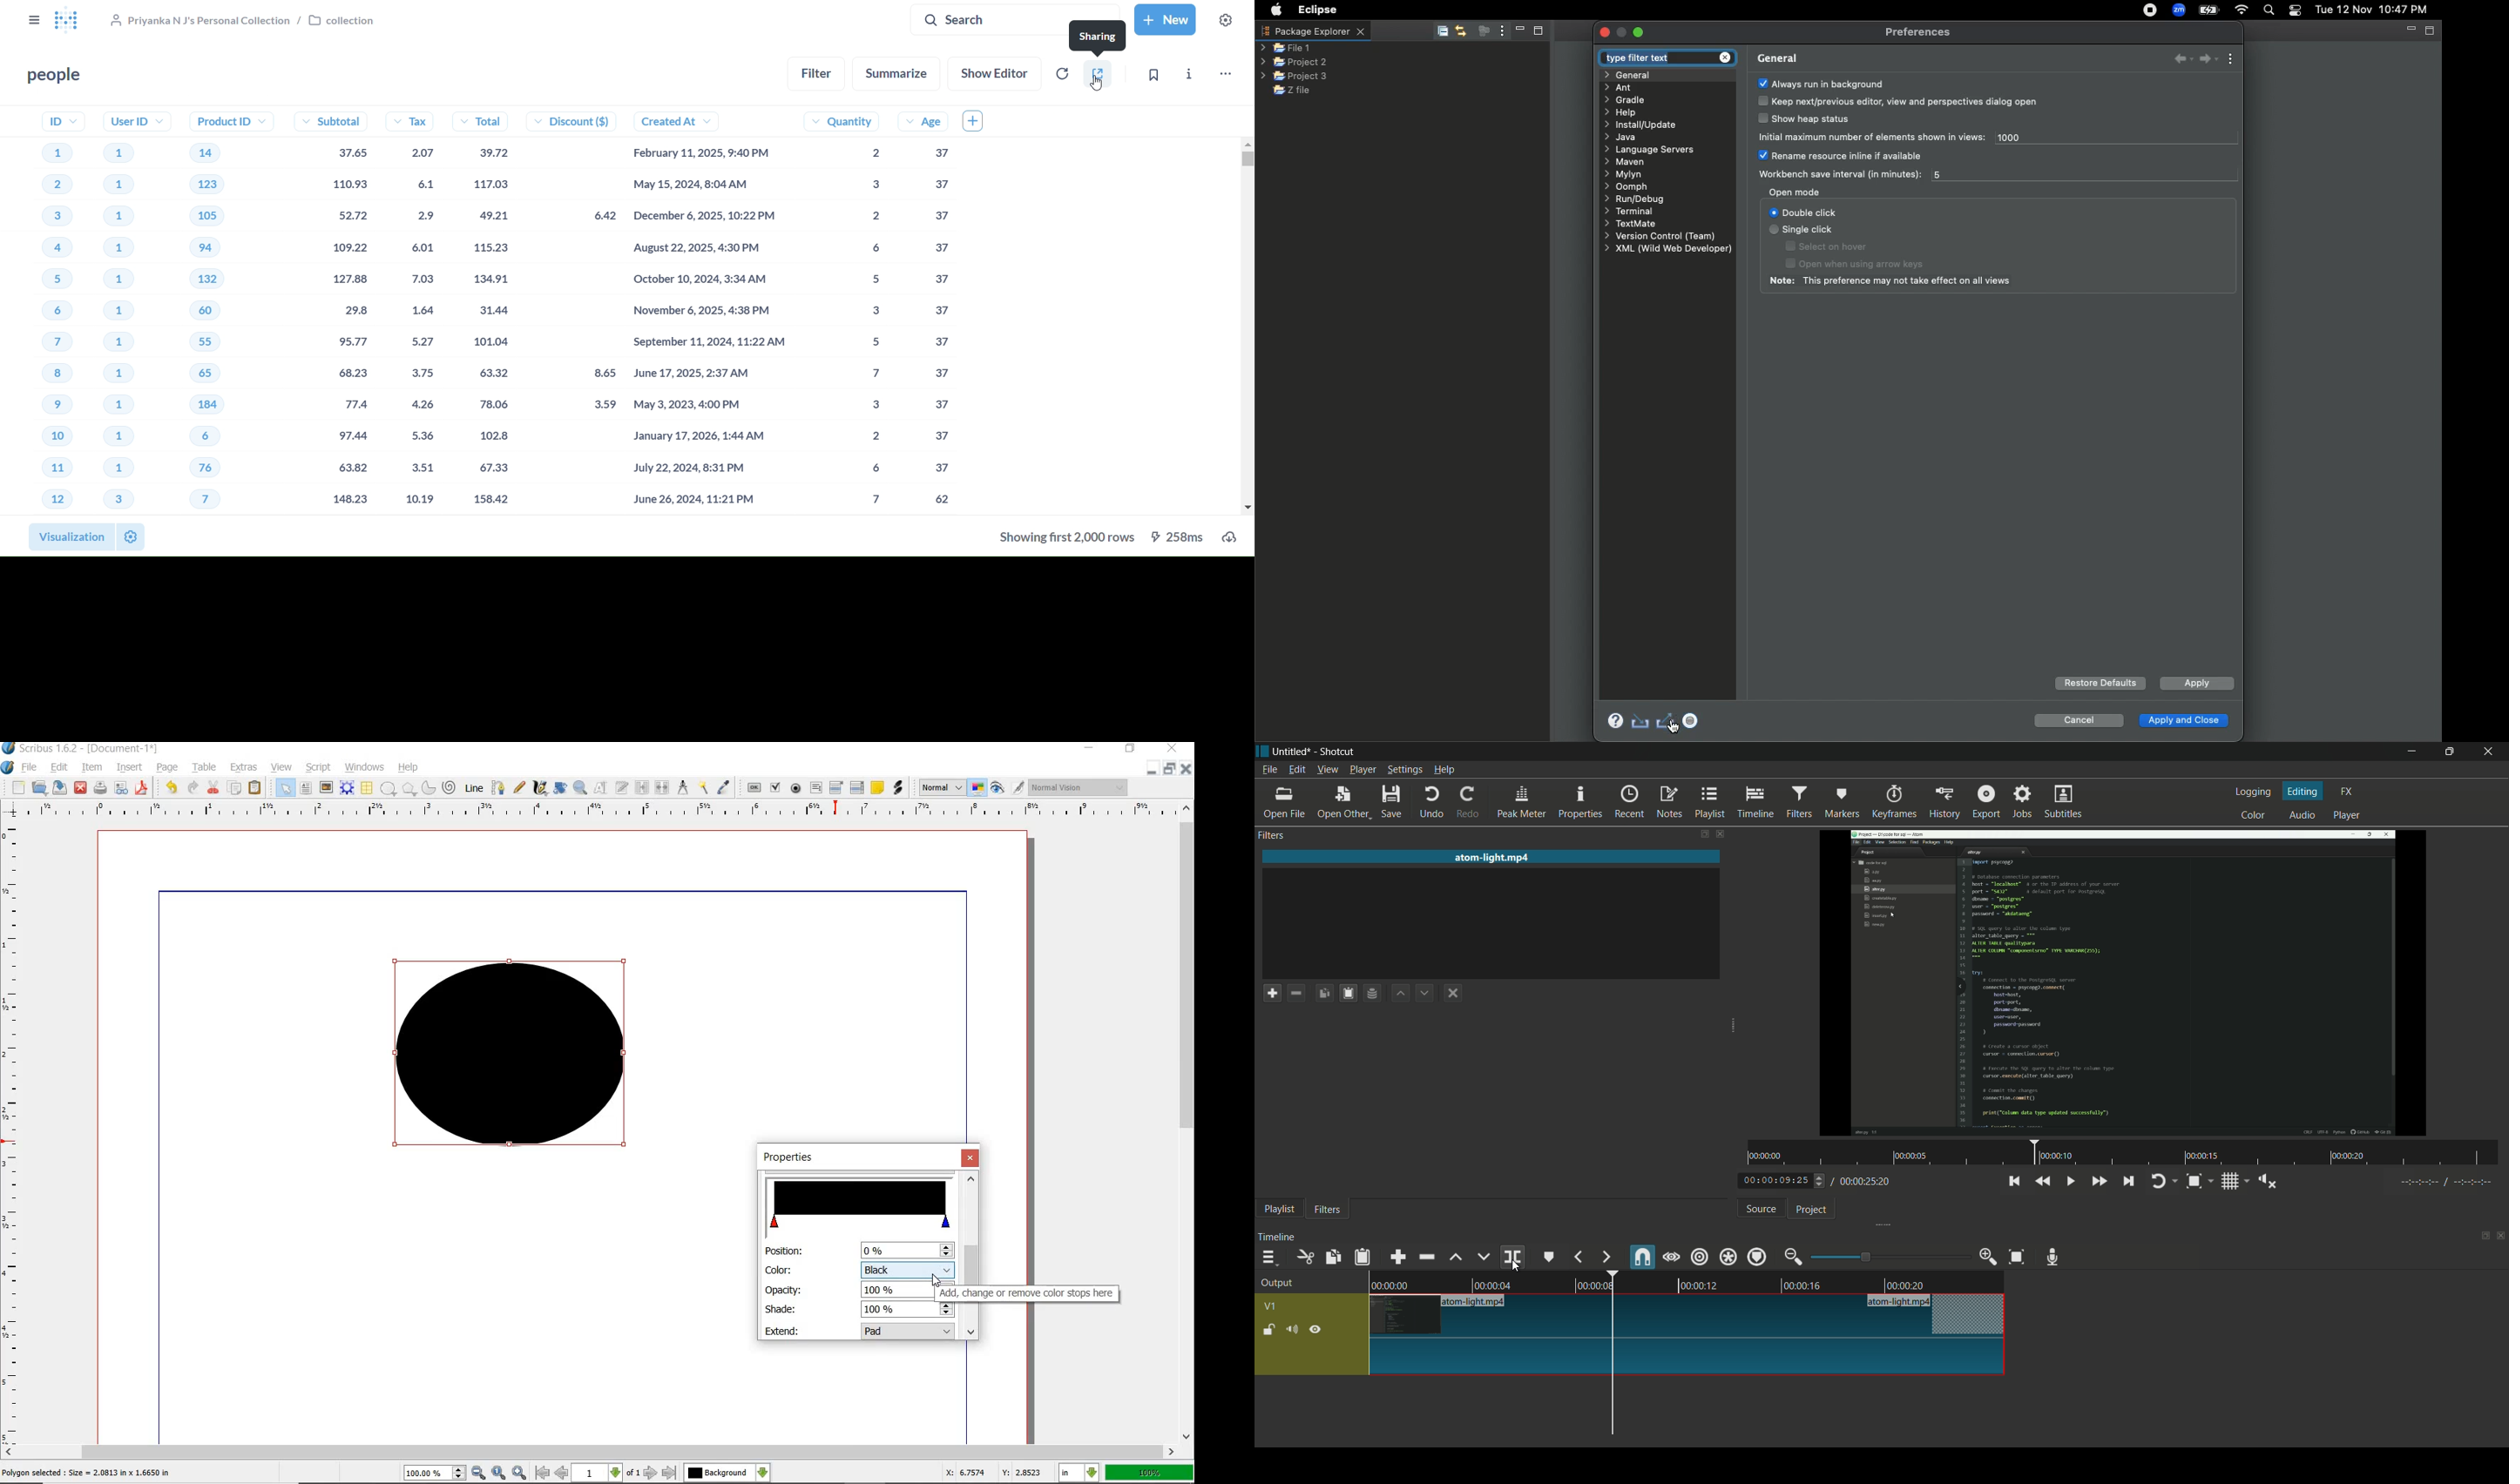 The height and width of the screenshot is (1484, 2520). Describe the element at coordinates (1170, 769) in the screenshot. I see `RESTORE` at that location.